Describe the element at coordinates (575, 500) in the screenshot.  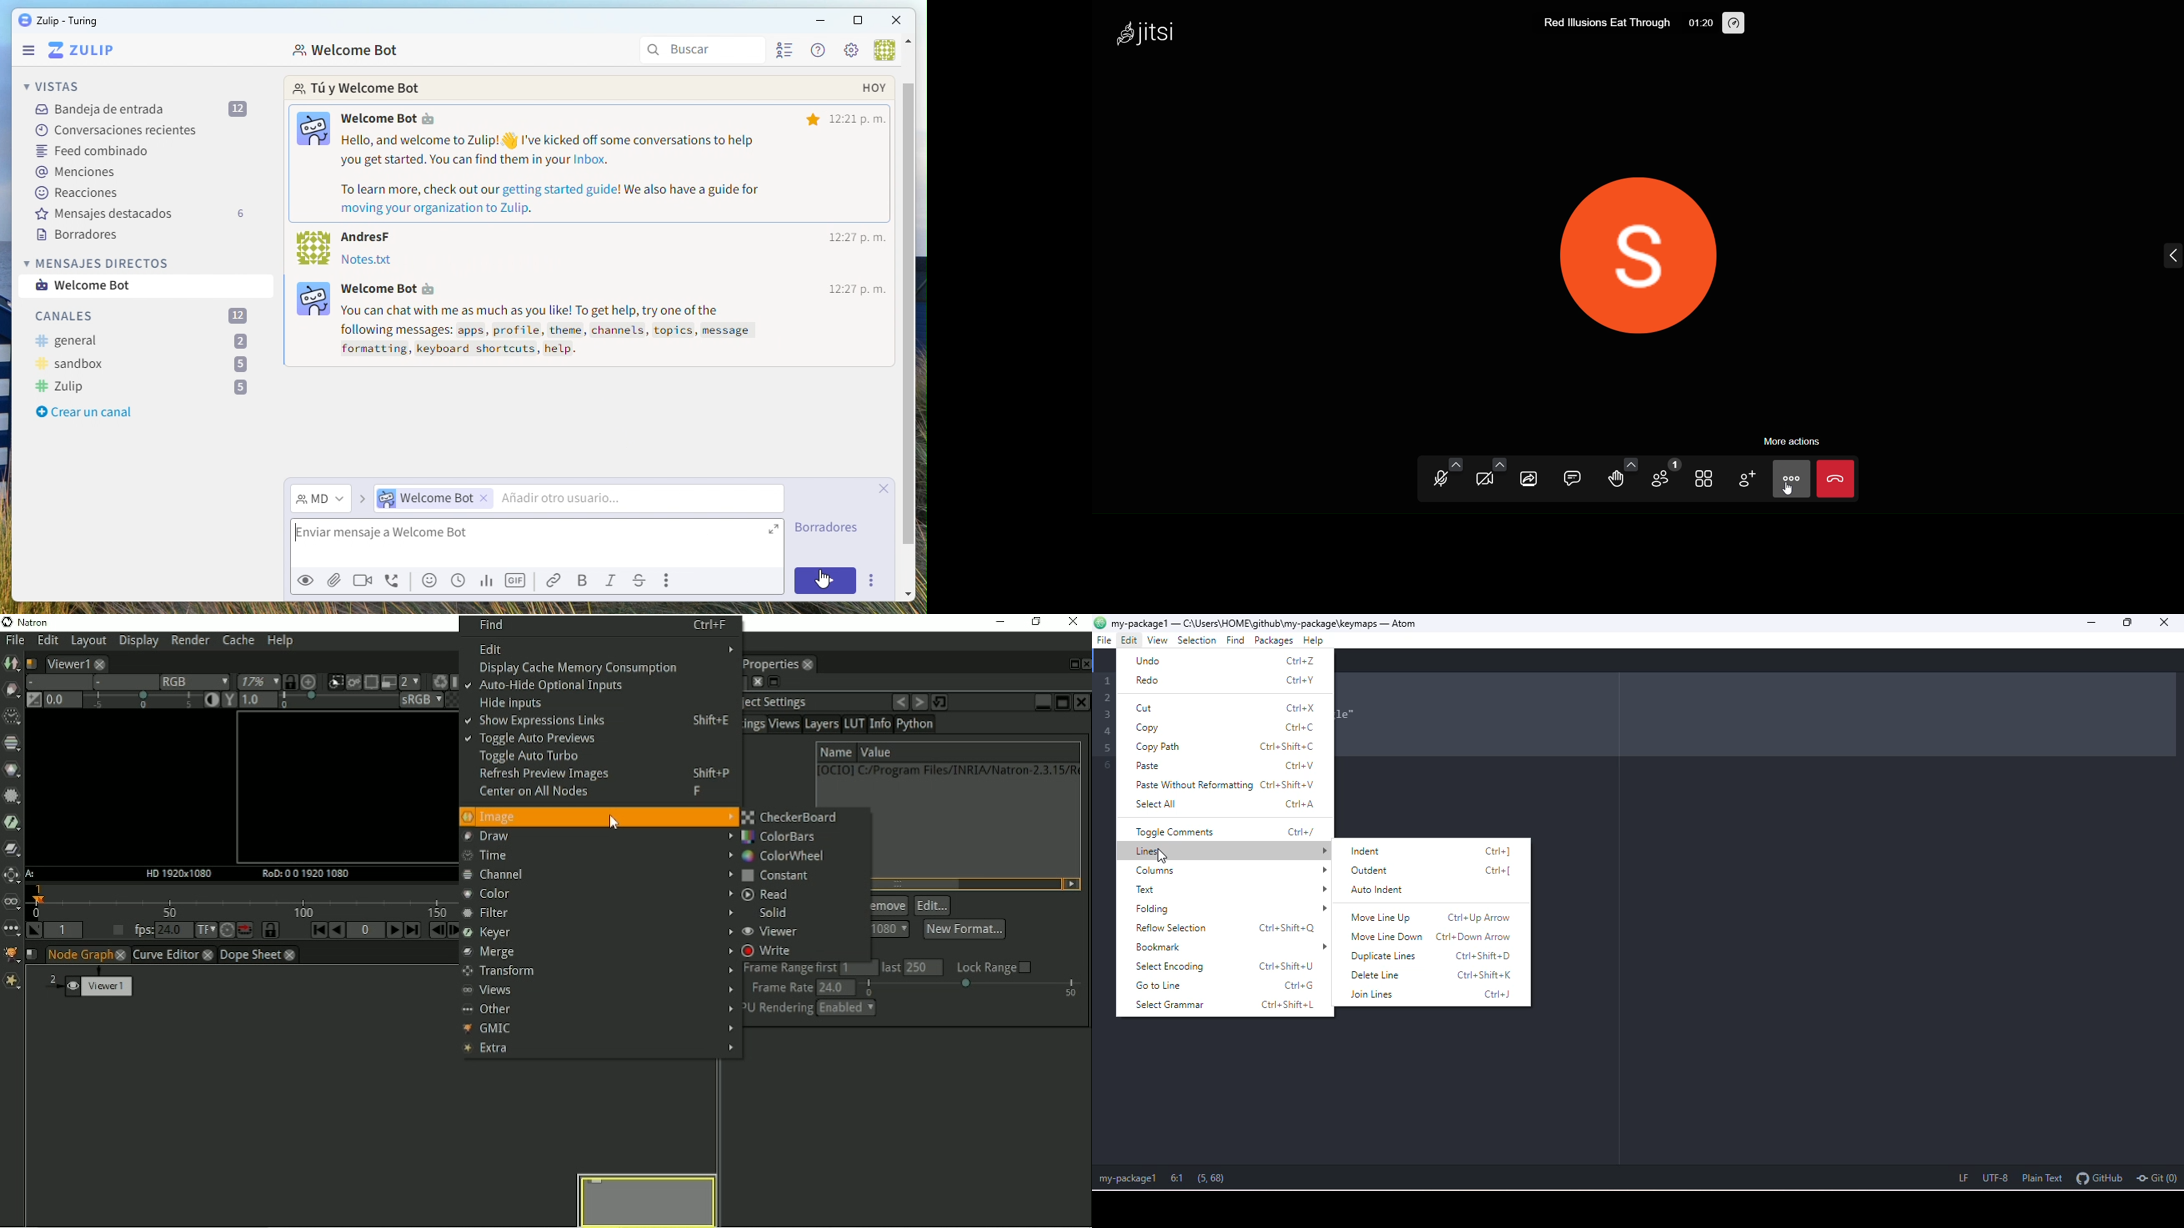
I see `Senders` at that location.